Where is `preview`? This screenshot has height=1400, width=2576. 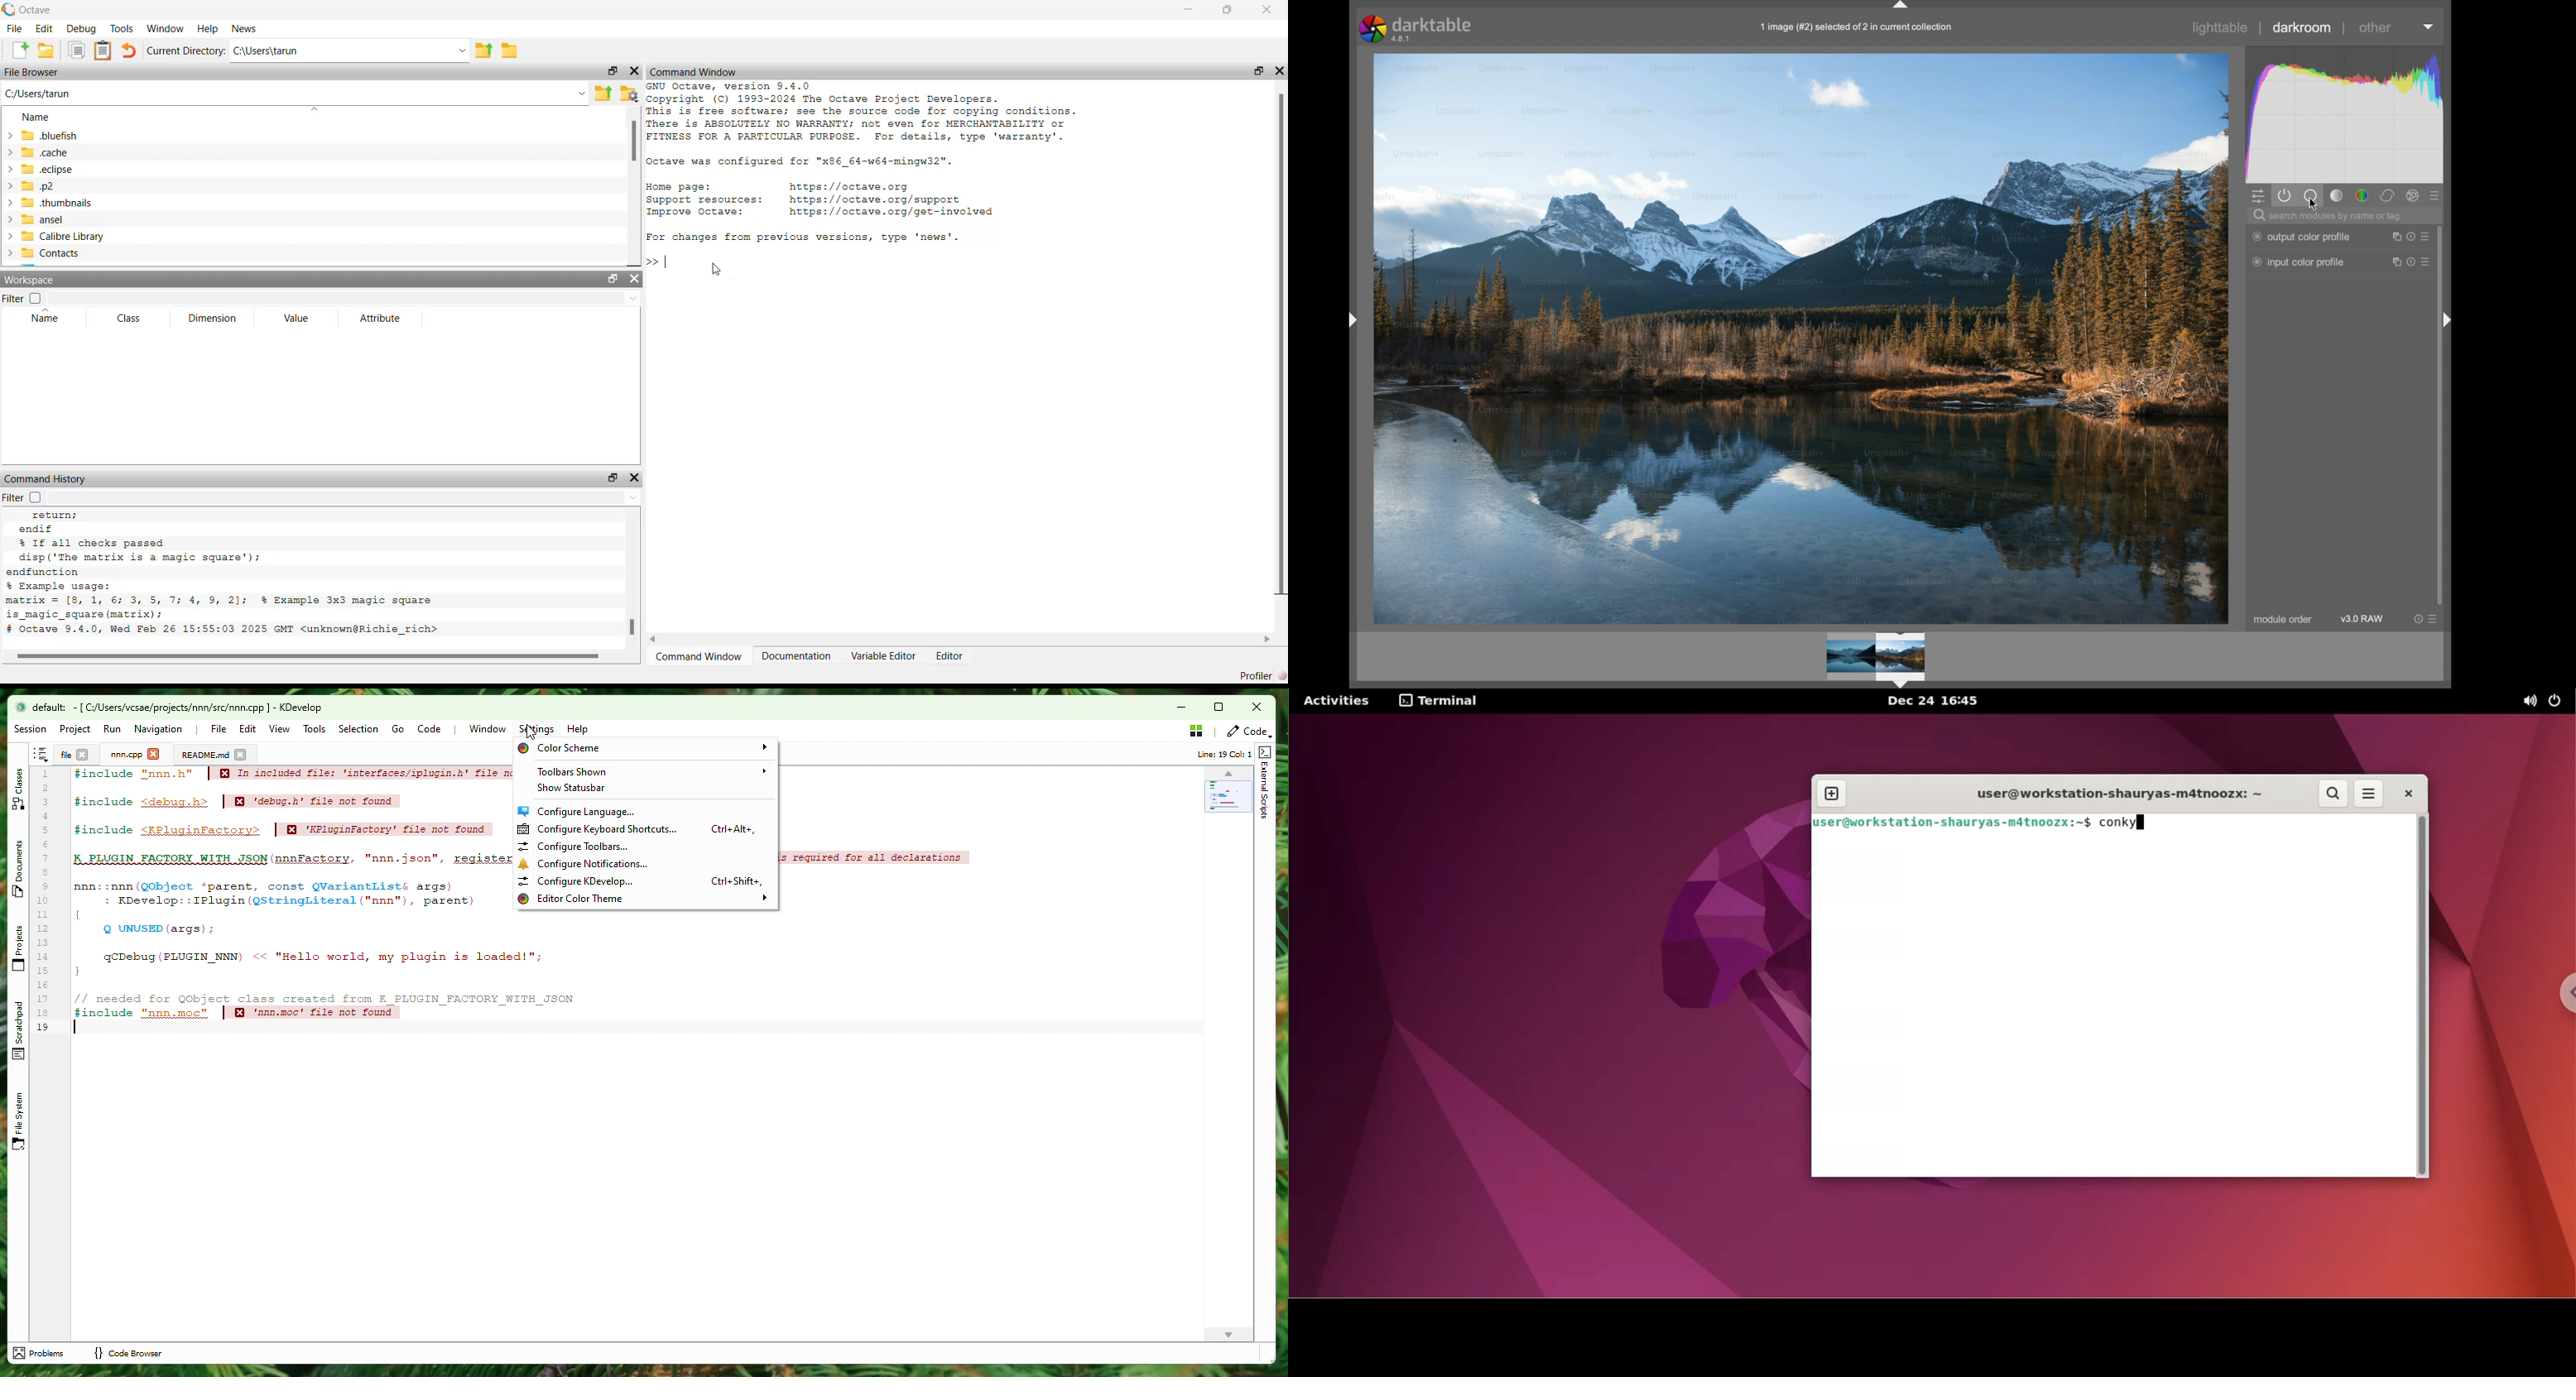 preview is located at coordinates (1875, 656).